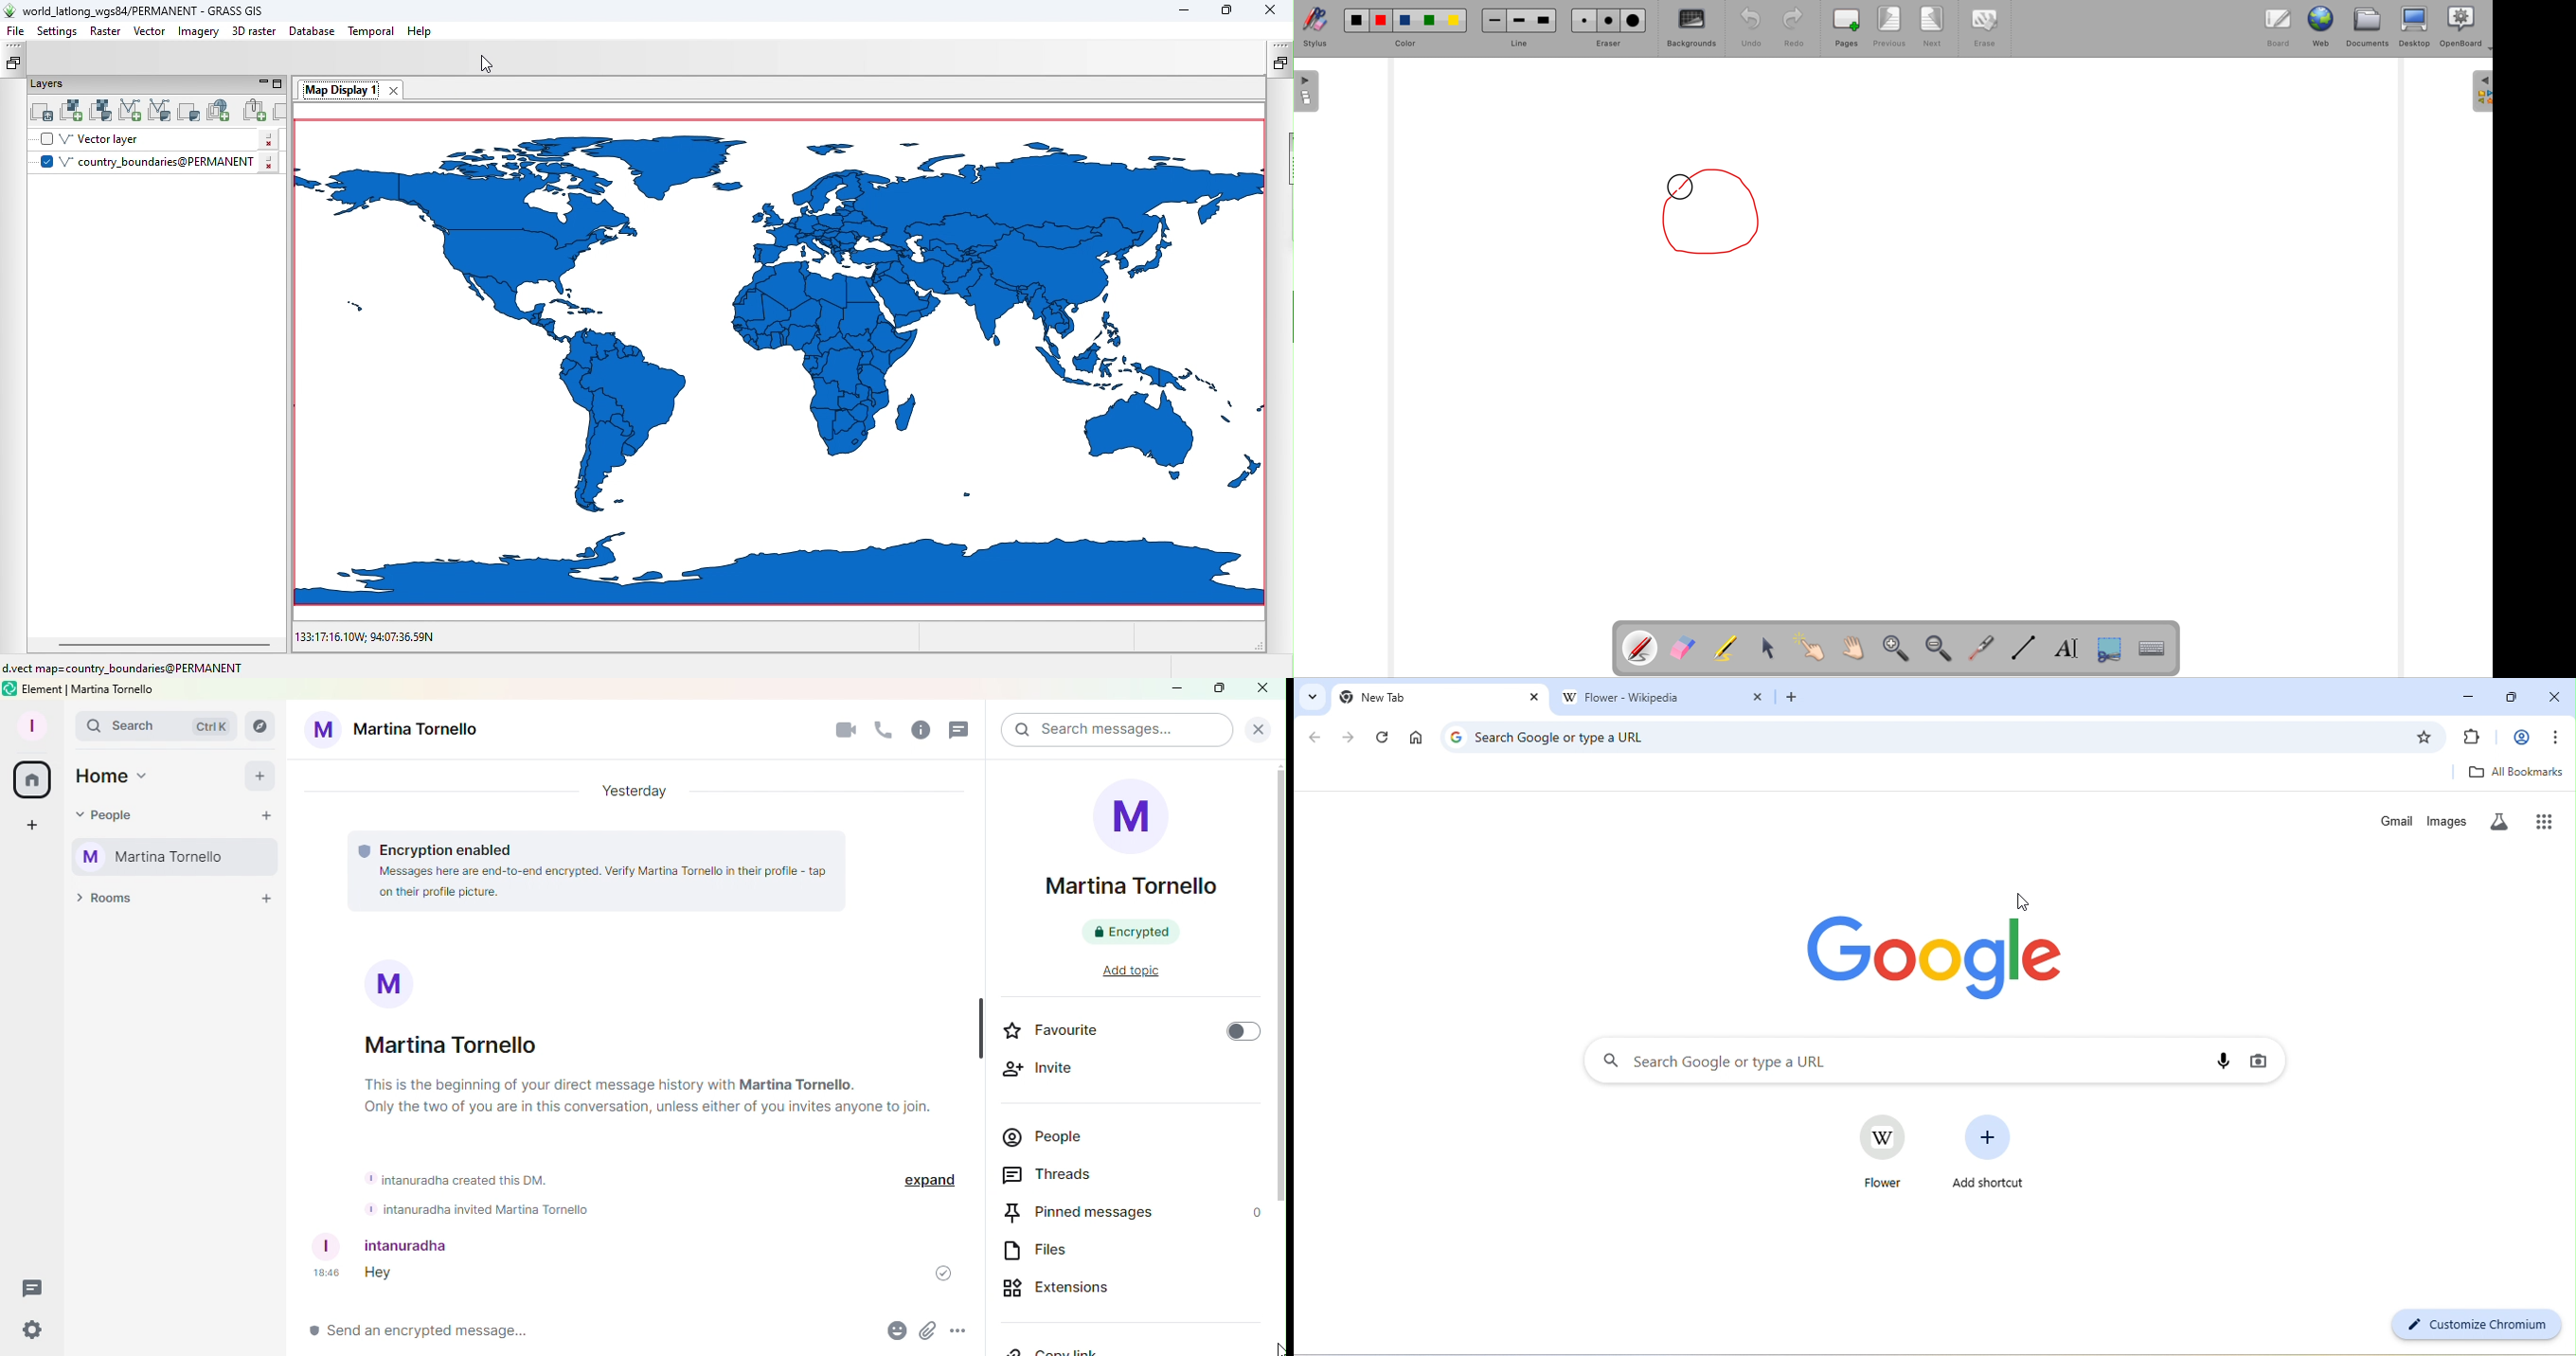 This screenshot has width=2576, height=1372. What do you see at coordinates (2517, 772) in the screenshot?
I see `all bookmarks` at bounding box center [2517, 772].